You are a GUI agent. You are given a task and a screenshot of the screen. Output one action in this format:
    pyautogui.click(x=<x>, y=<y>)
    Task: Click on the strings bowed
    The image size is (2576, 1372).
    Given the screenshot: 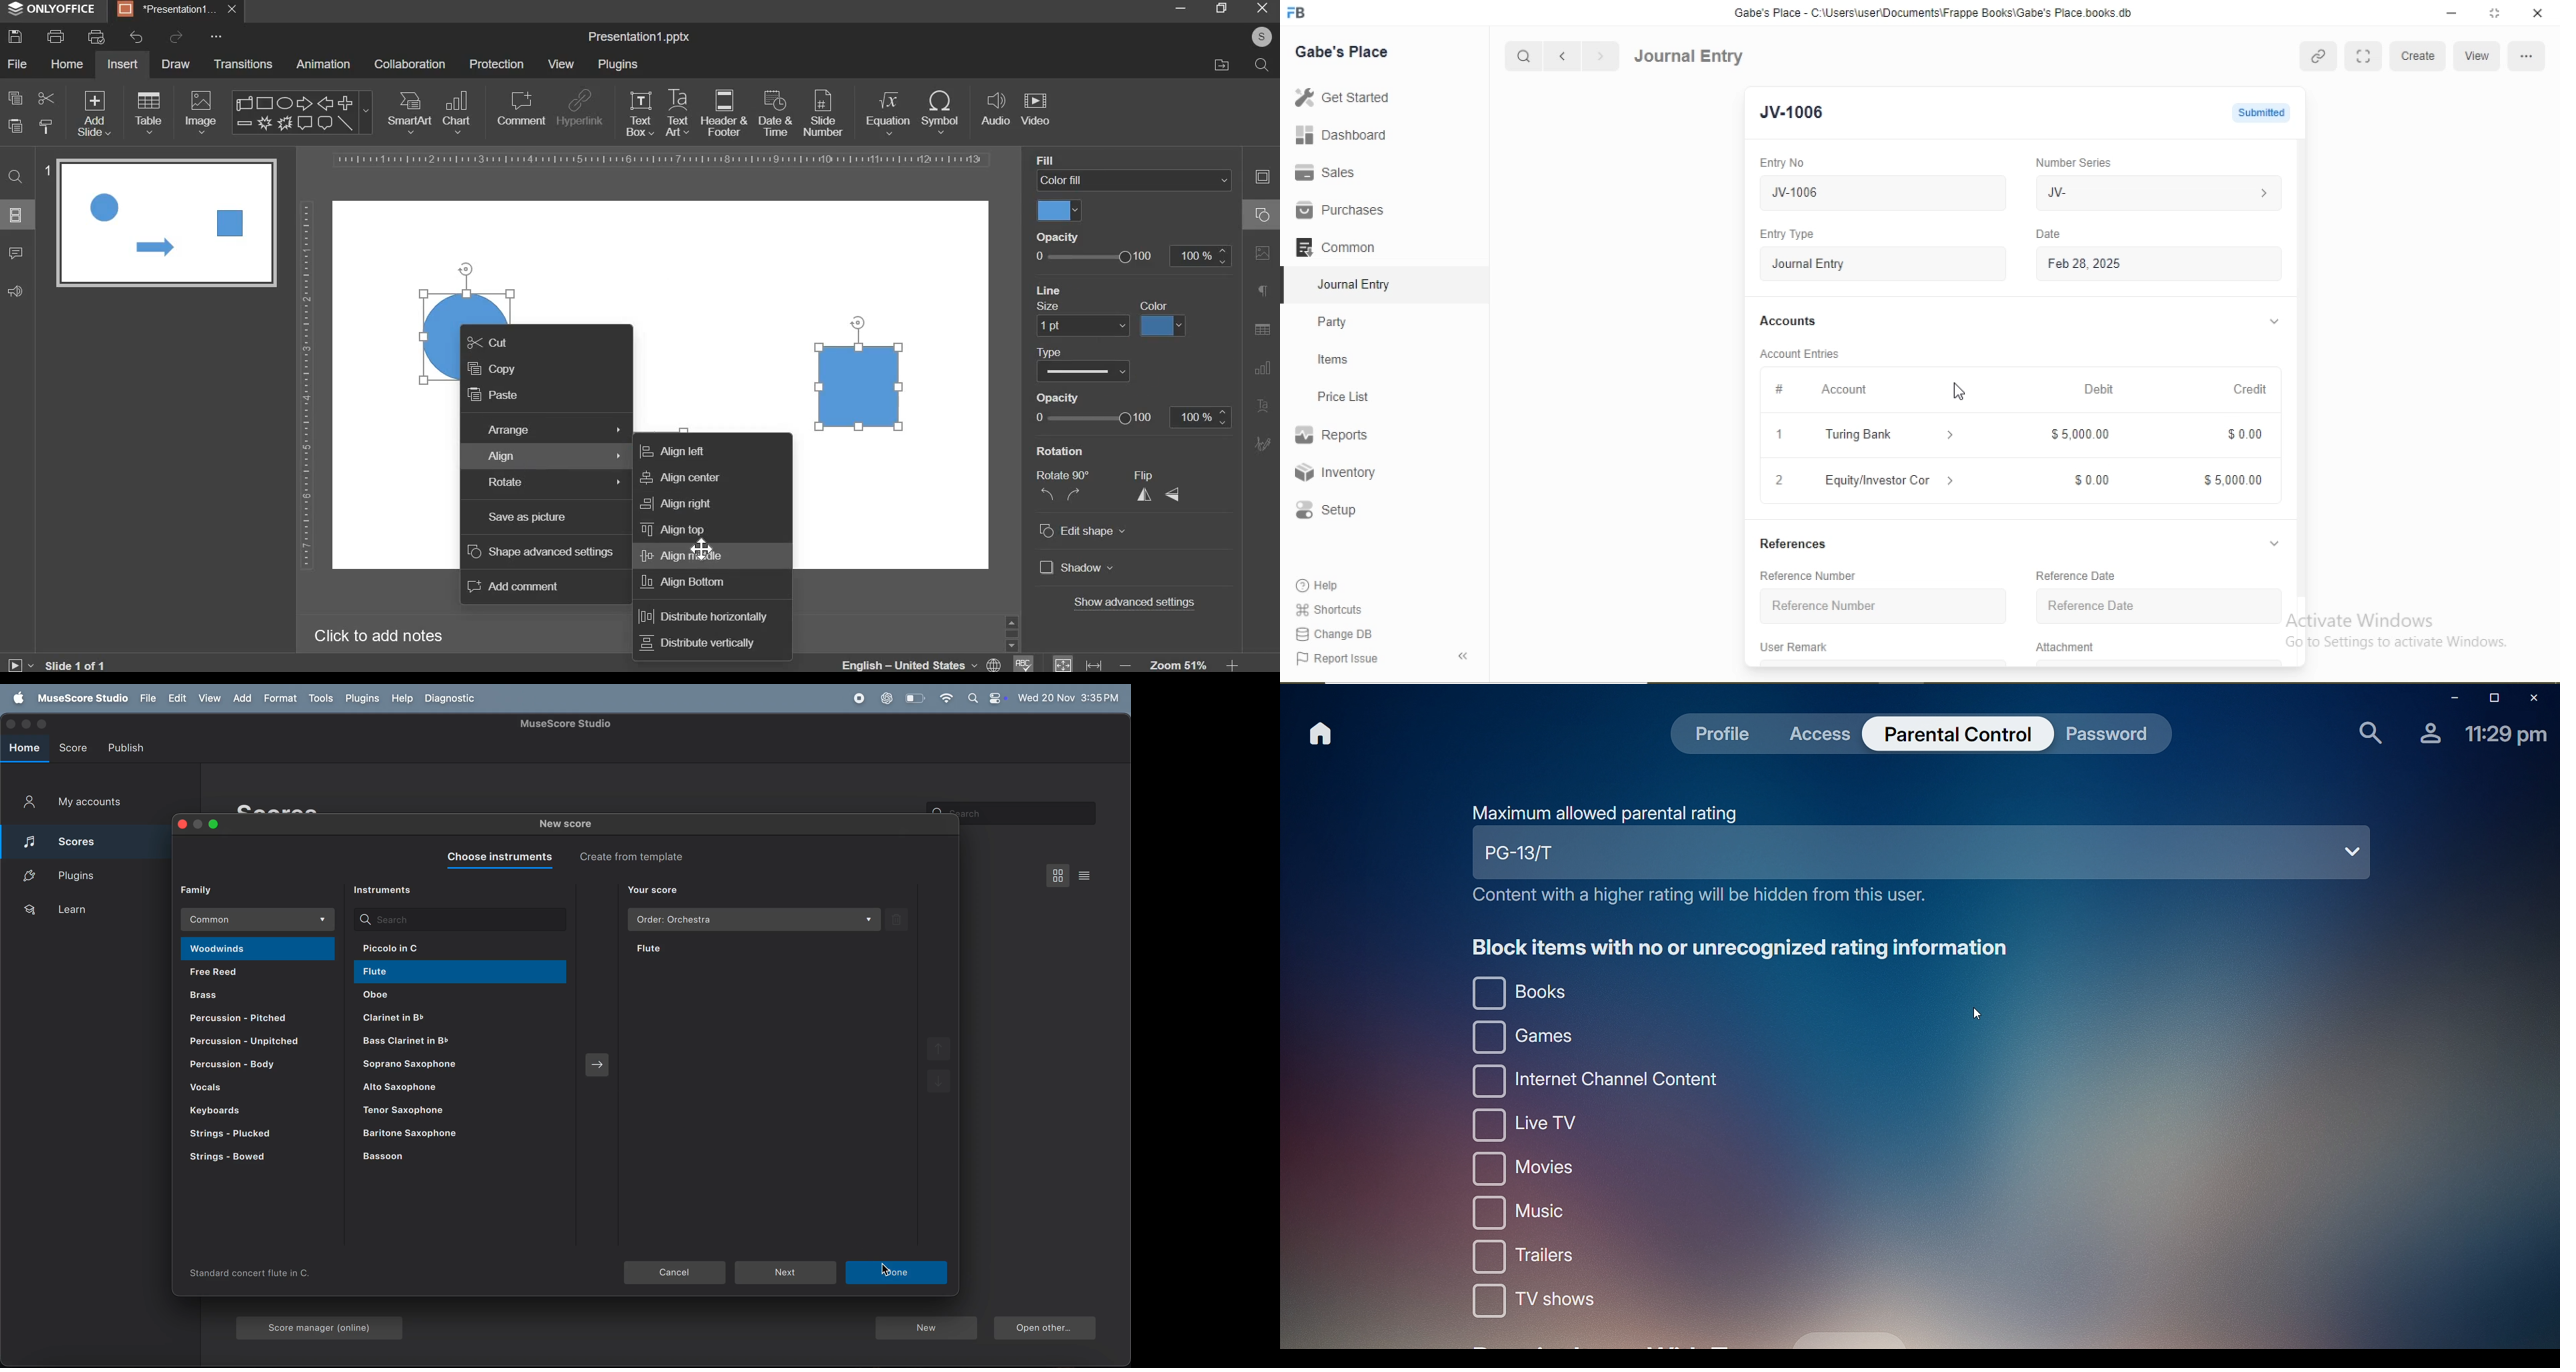 What is the action you would take?
    pyautogui.click(x=243, y=1160)
    